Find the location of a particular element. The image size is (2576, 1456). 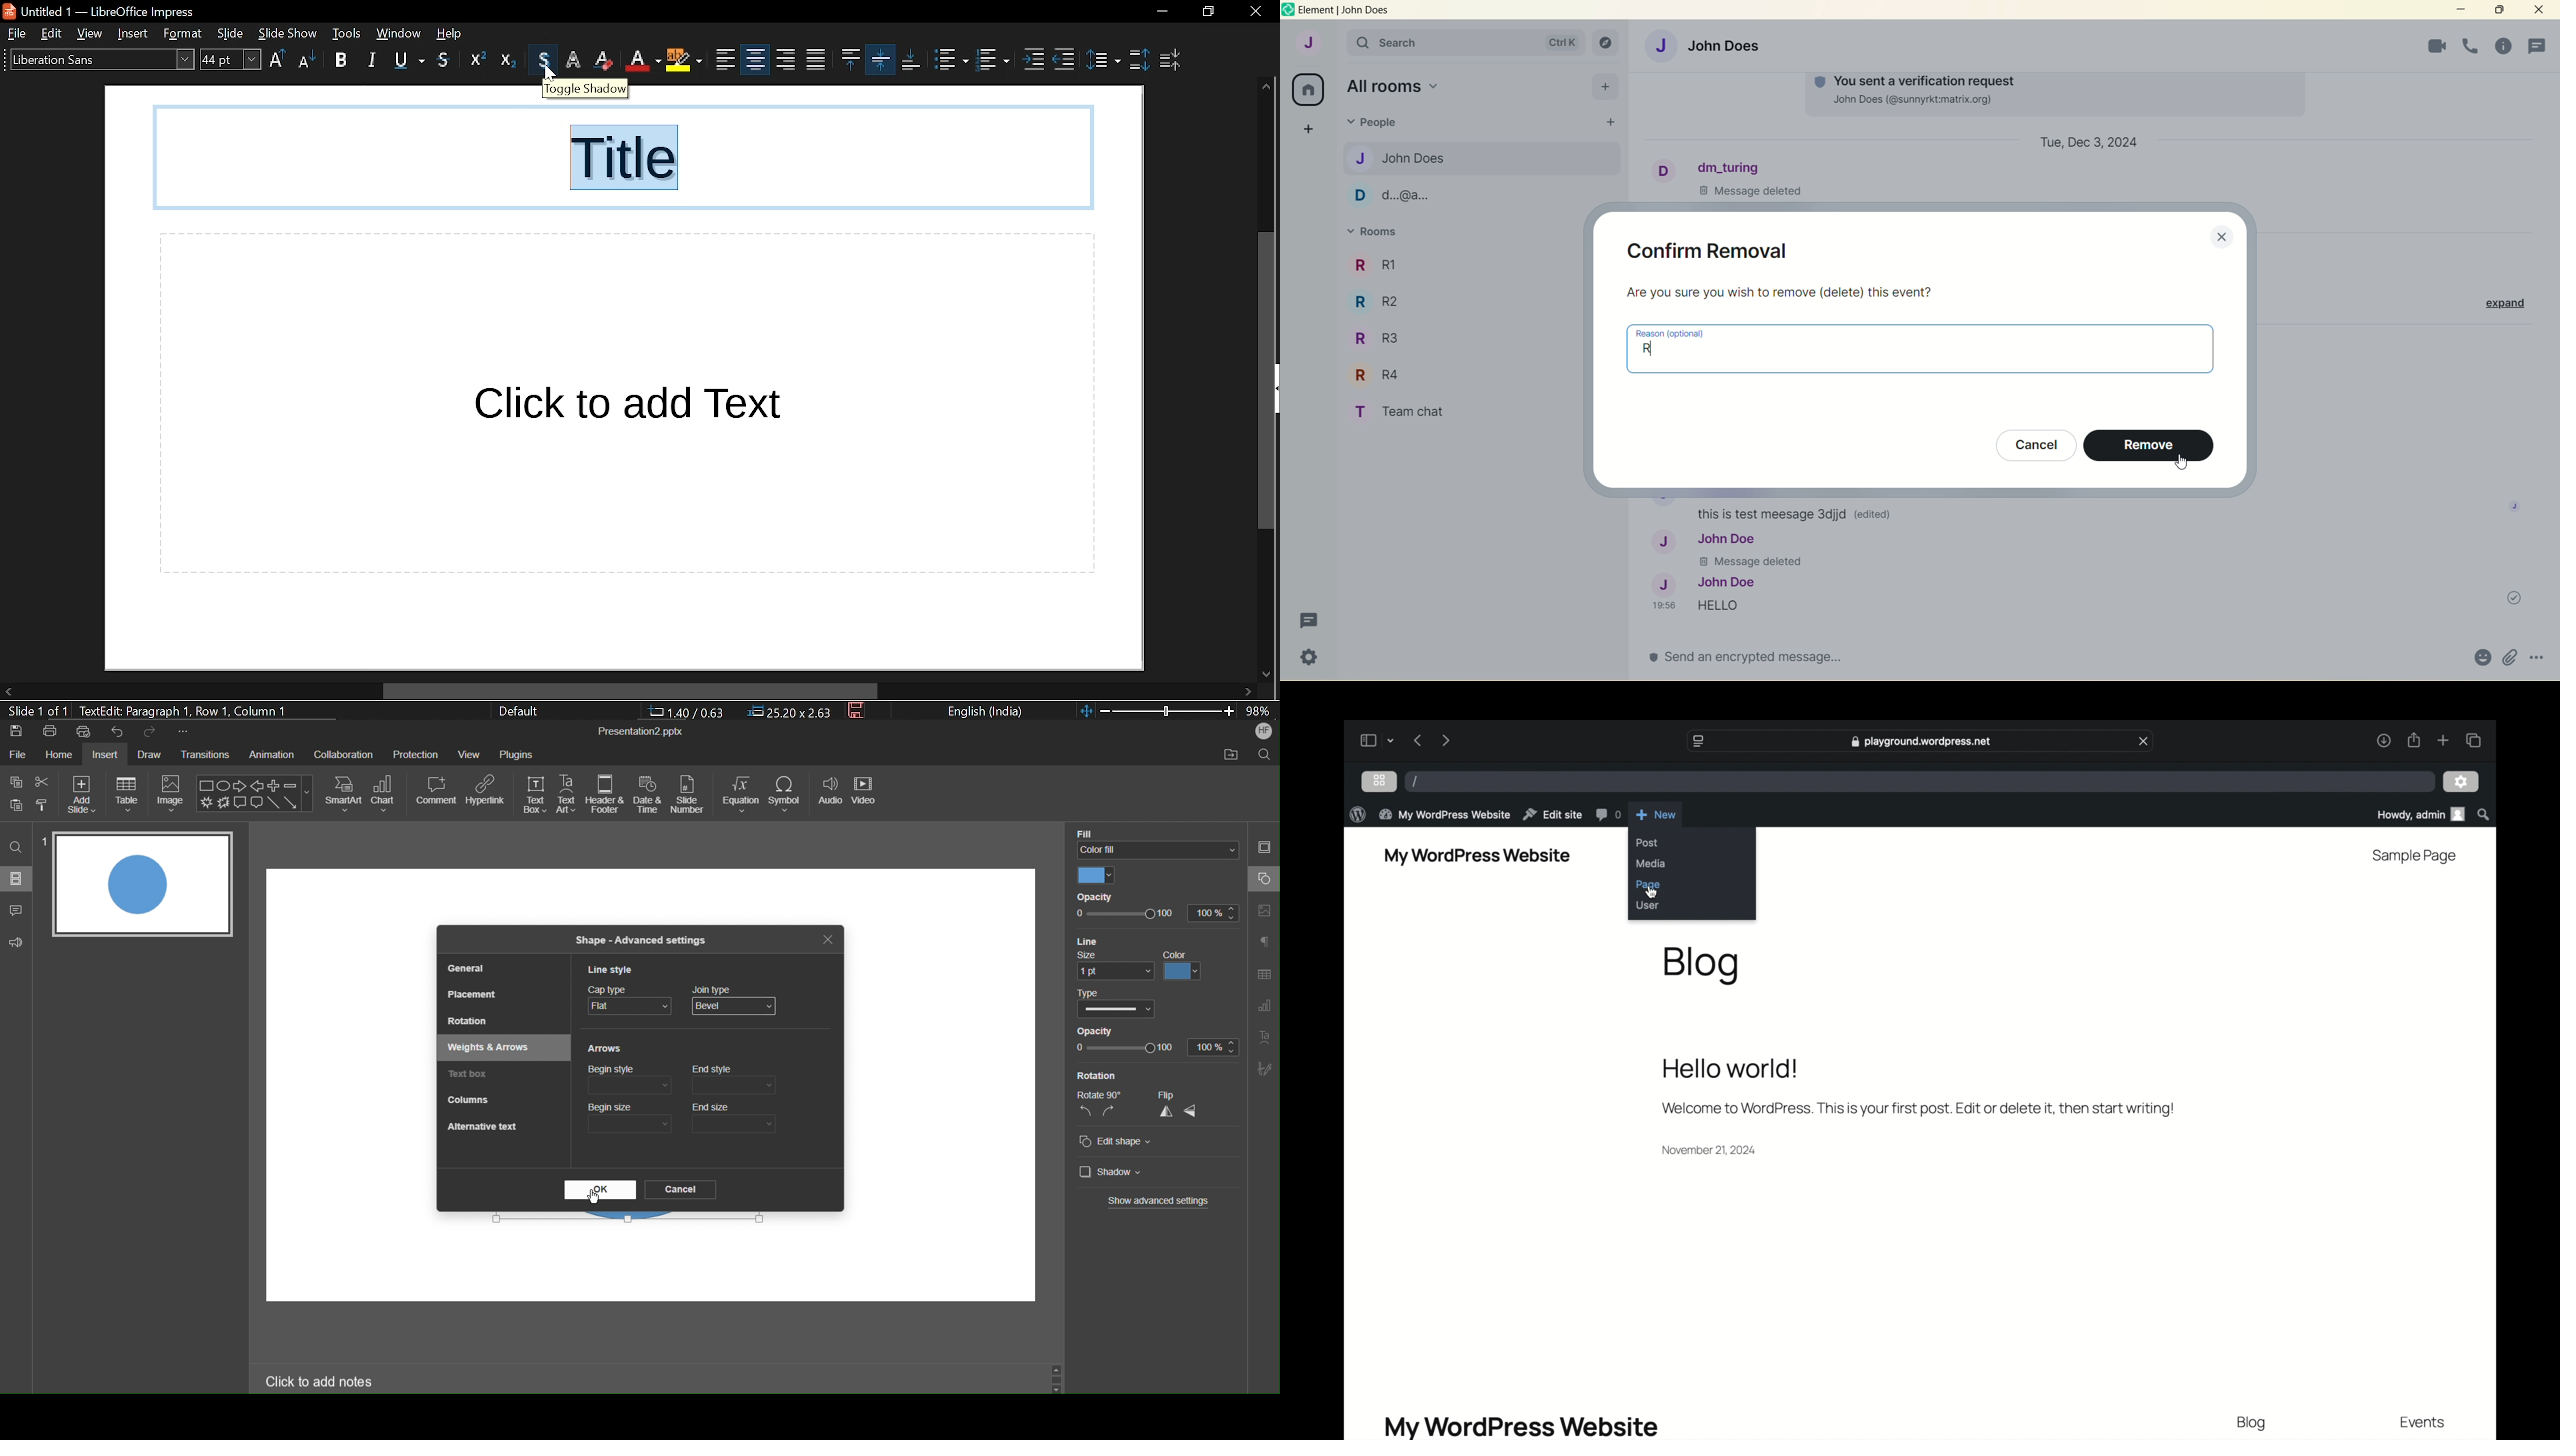

set line spacing is located at coordinates (1103, 58).